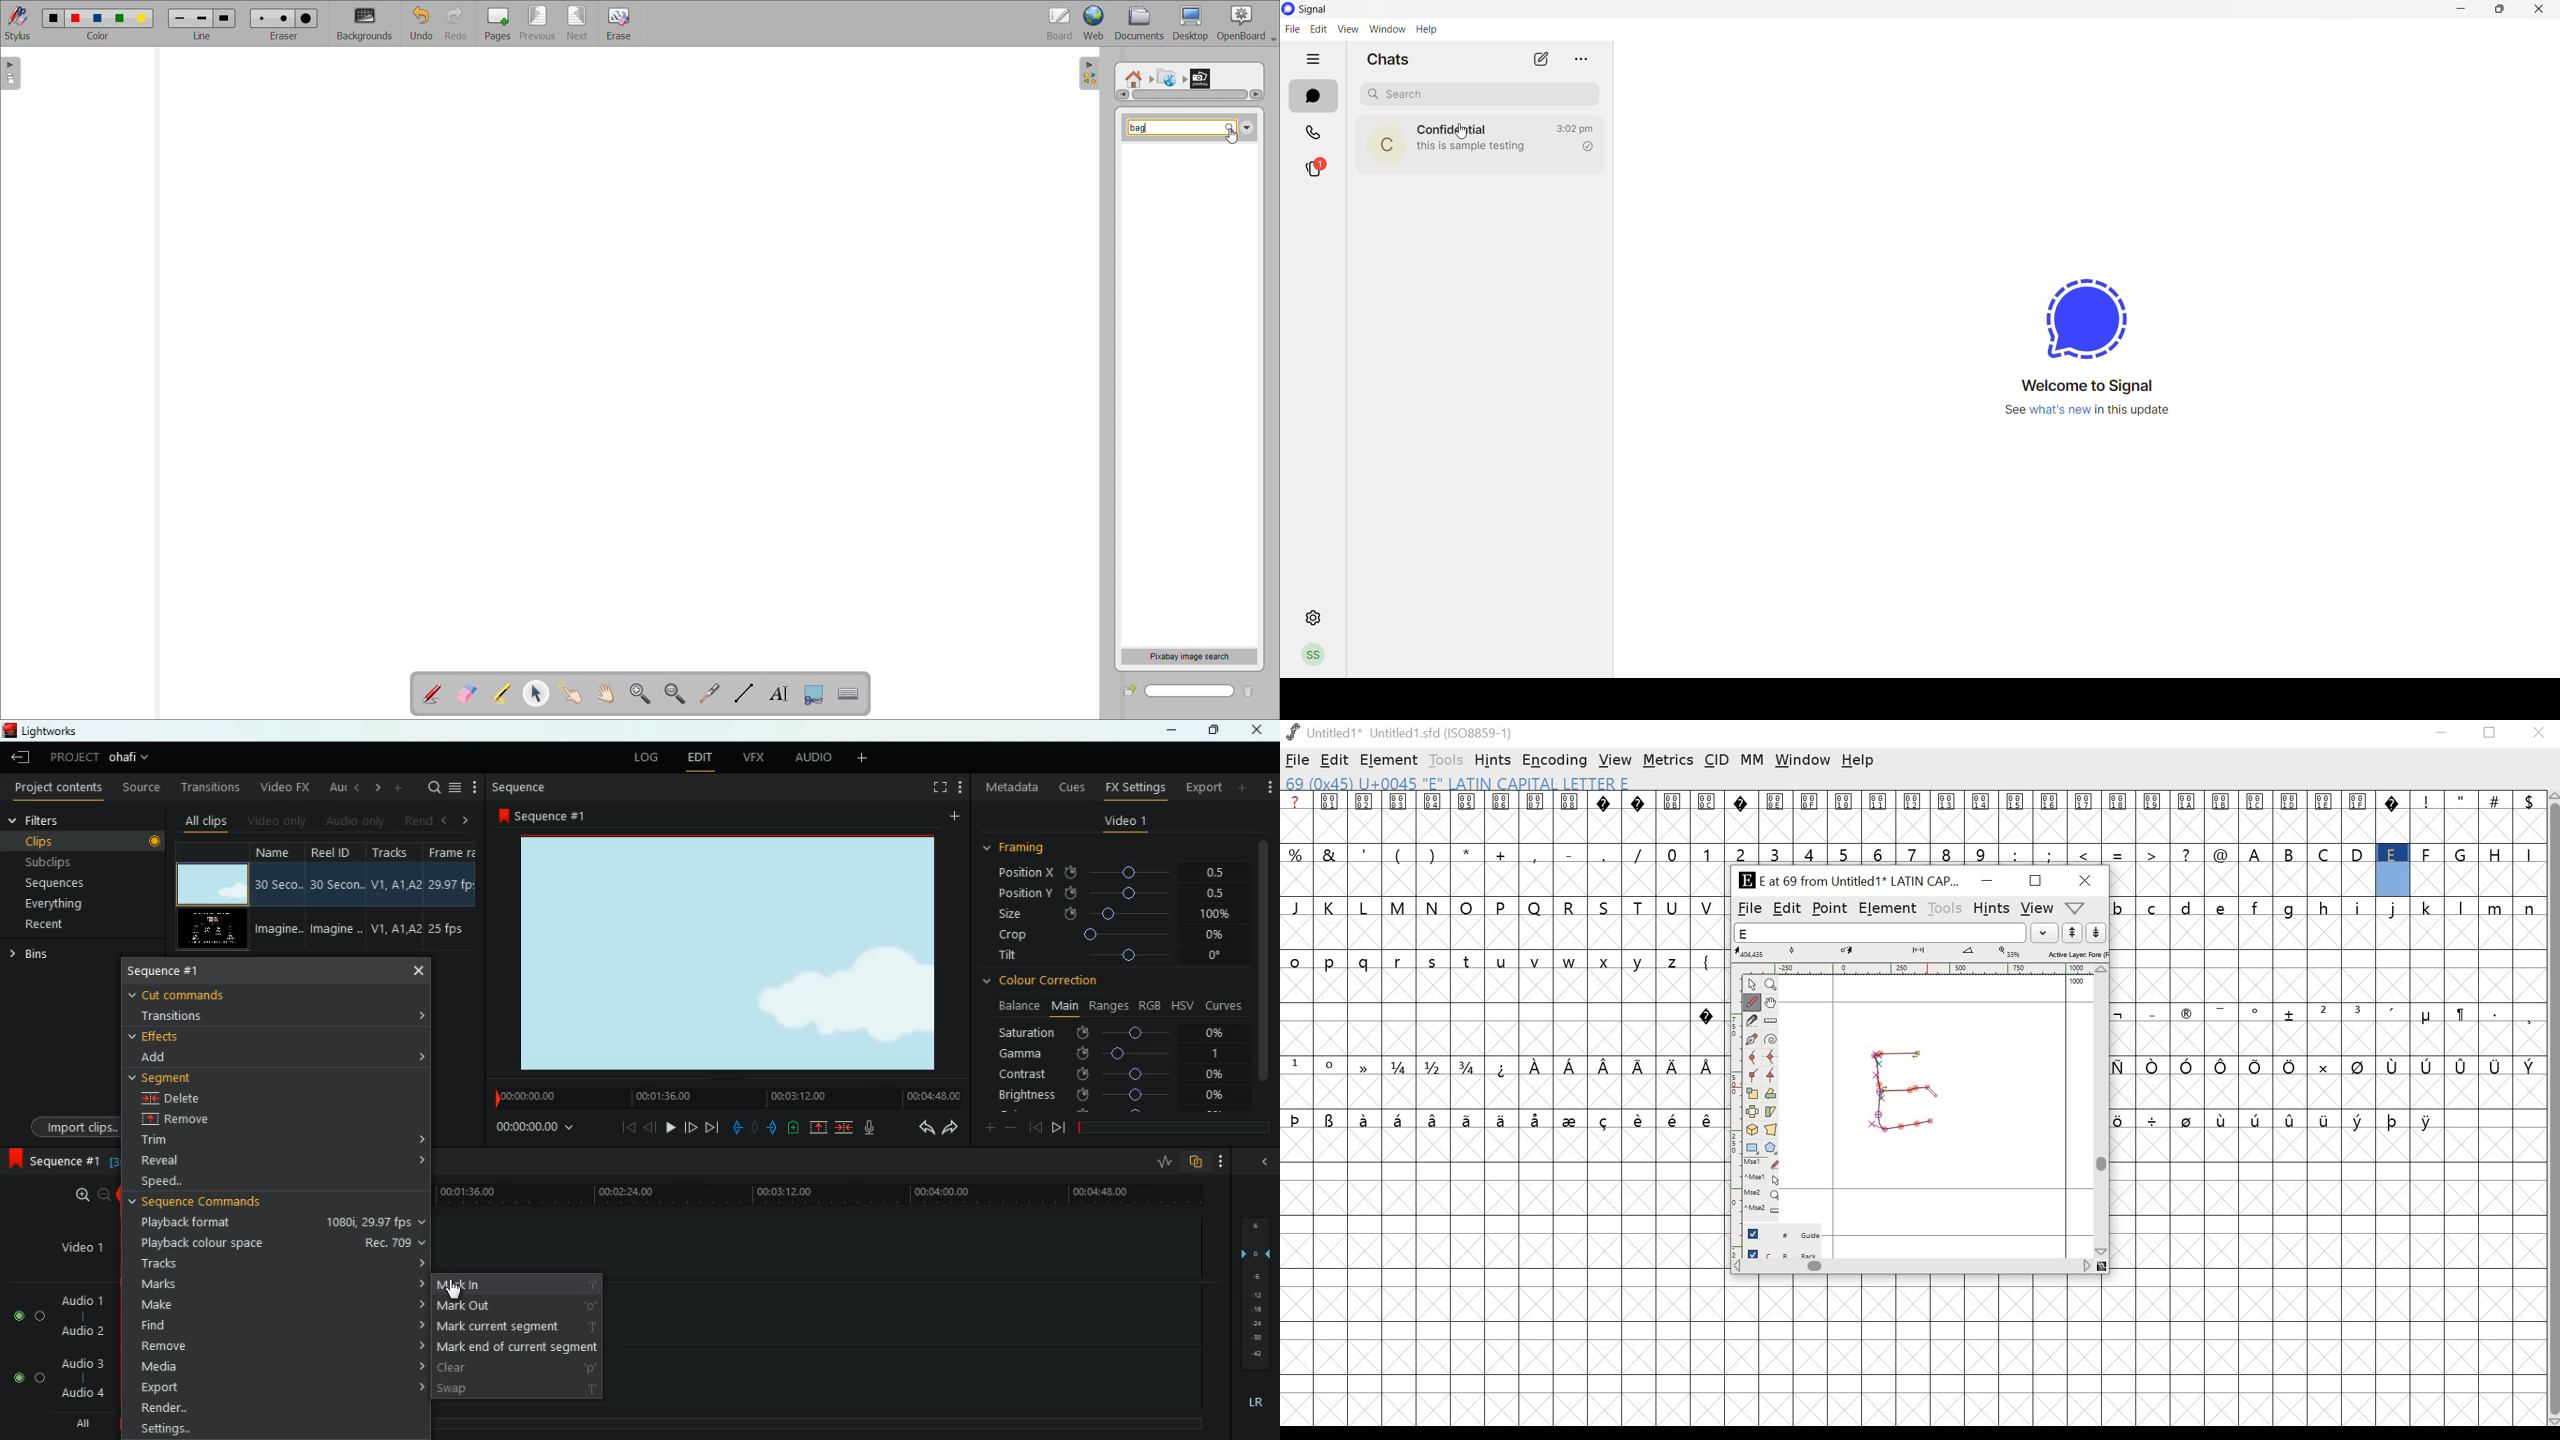  I want to click on profile, so click(1315, 656).